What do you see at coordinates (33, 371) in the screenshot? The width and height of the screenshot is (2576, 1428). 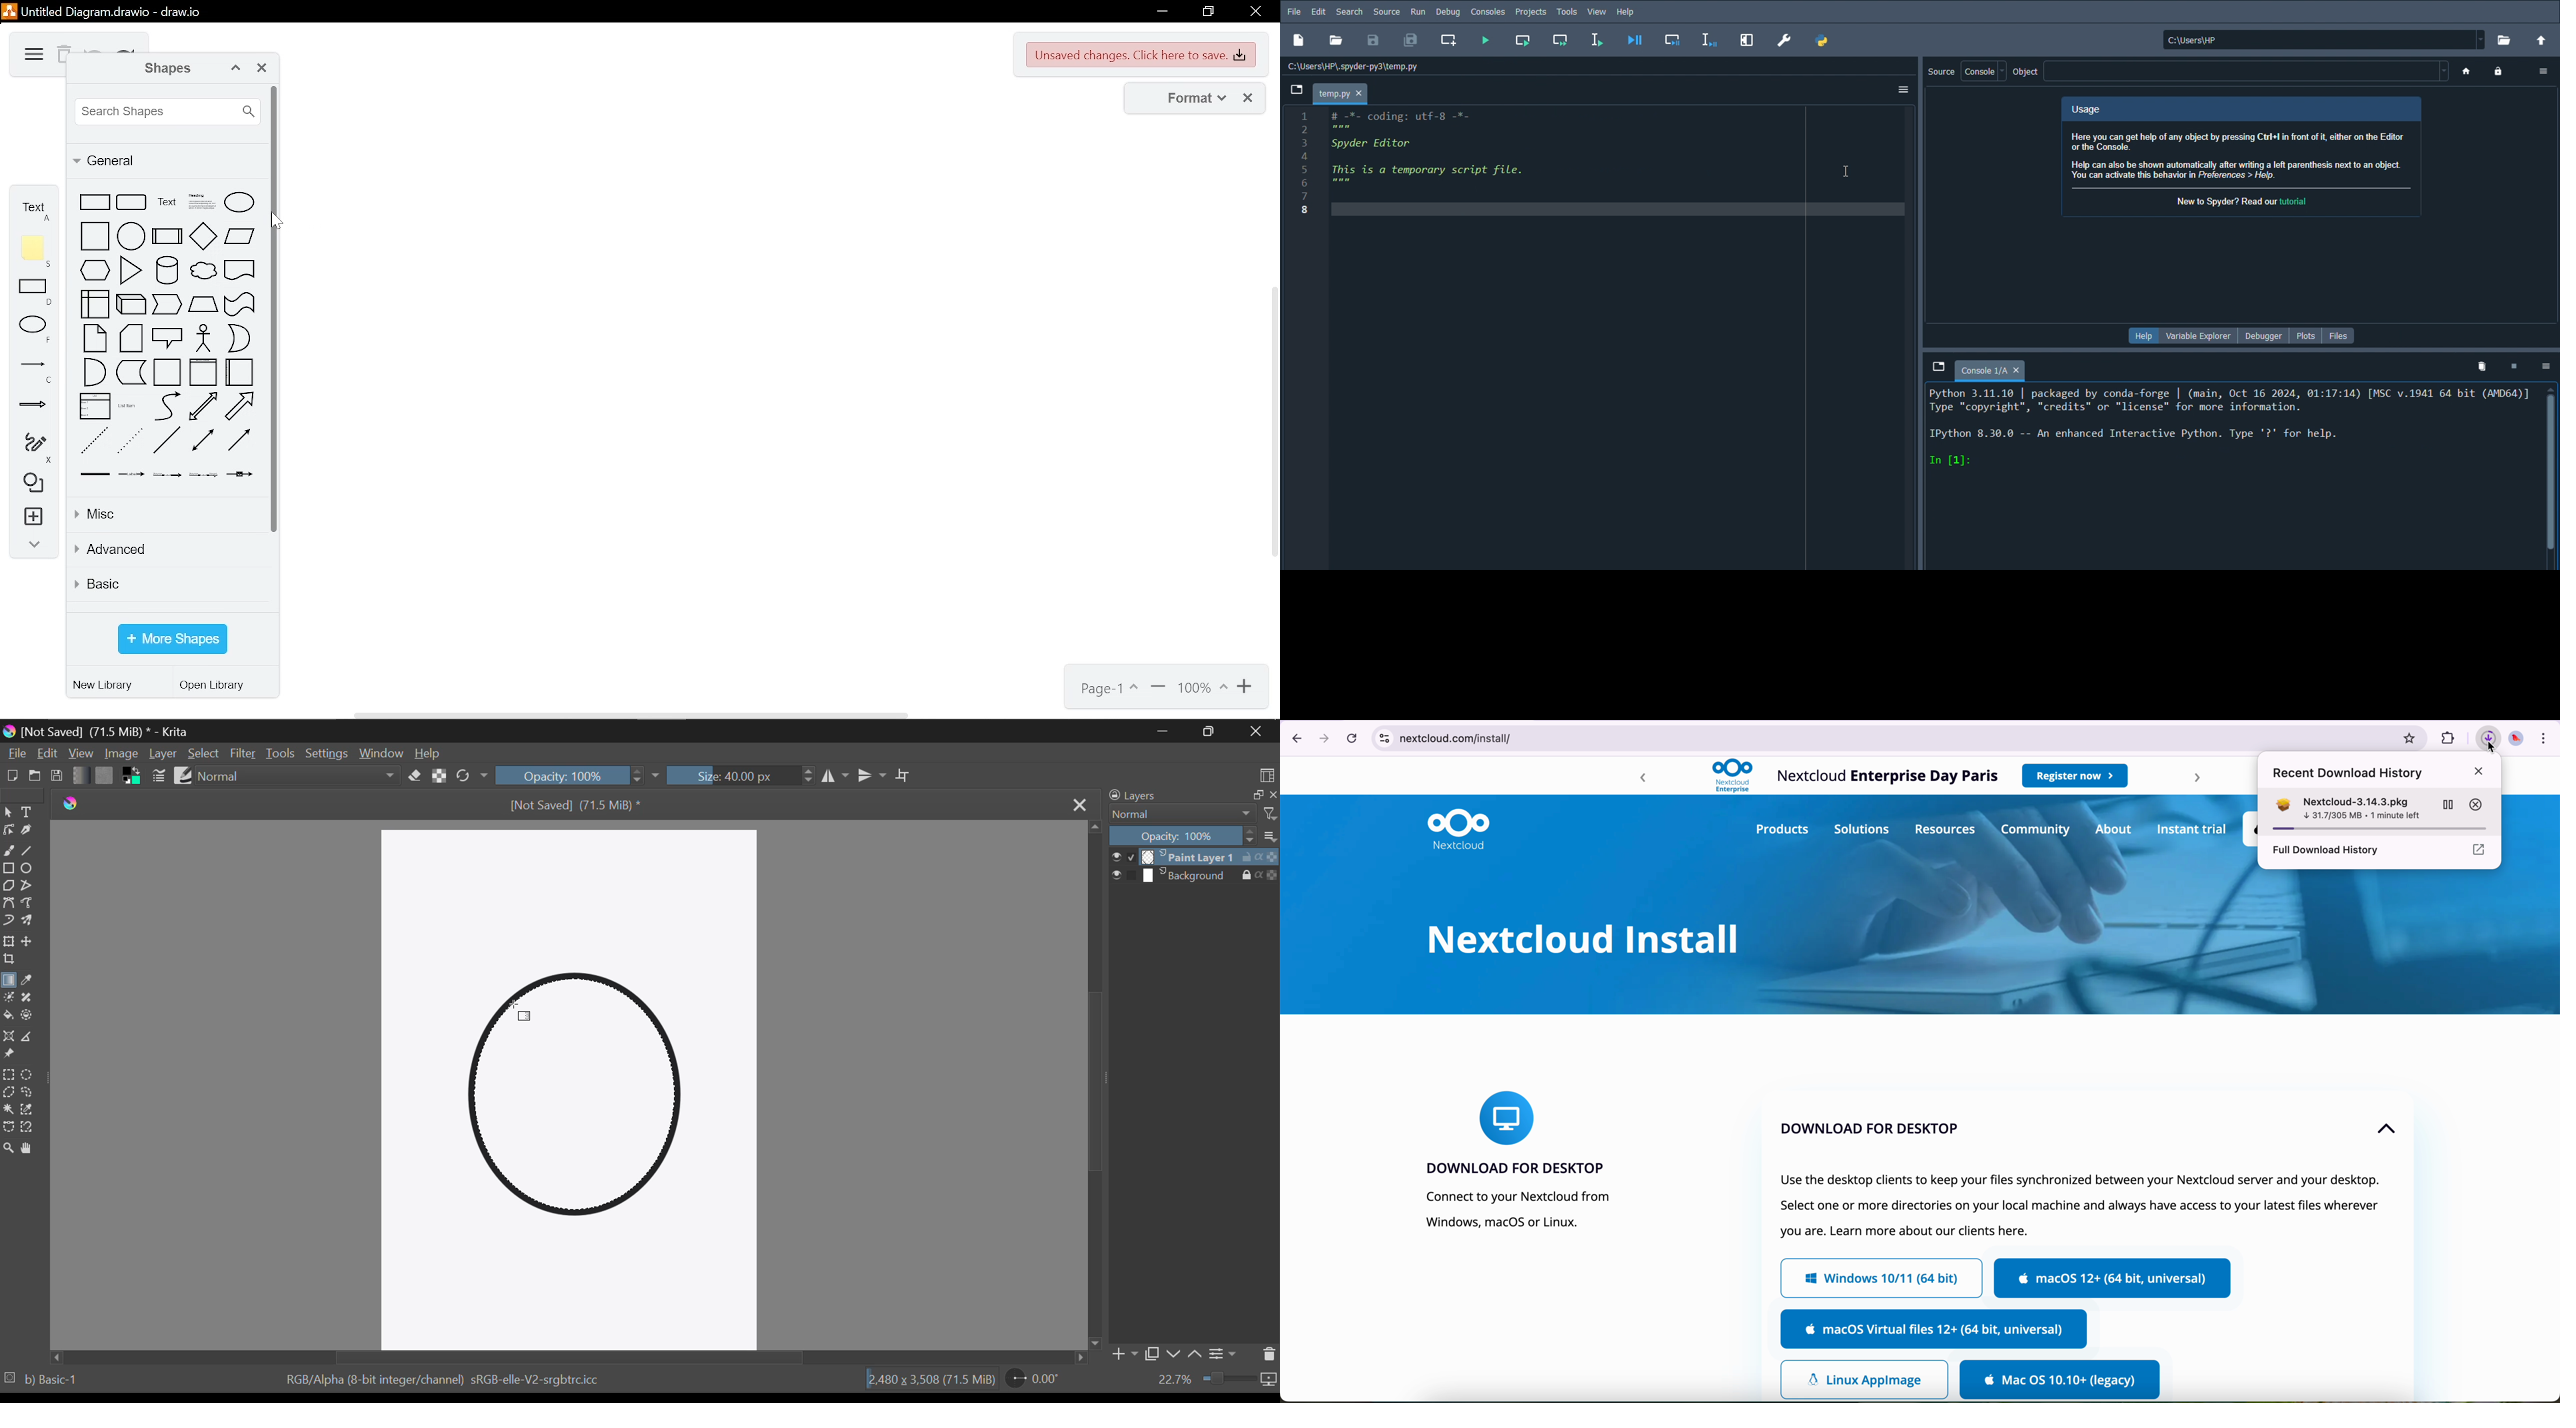 I see `lines` at bounding box center [33, 371].